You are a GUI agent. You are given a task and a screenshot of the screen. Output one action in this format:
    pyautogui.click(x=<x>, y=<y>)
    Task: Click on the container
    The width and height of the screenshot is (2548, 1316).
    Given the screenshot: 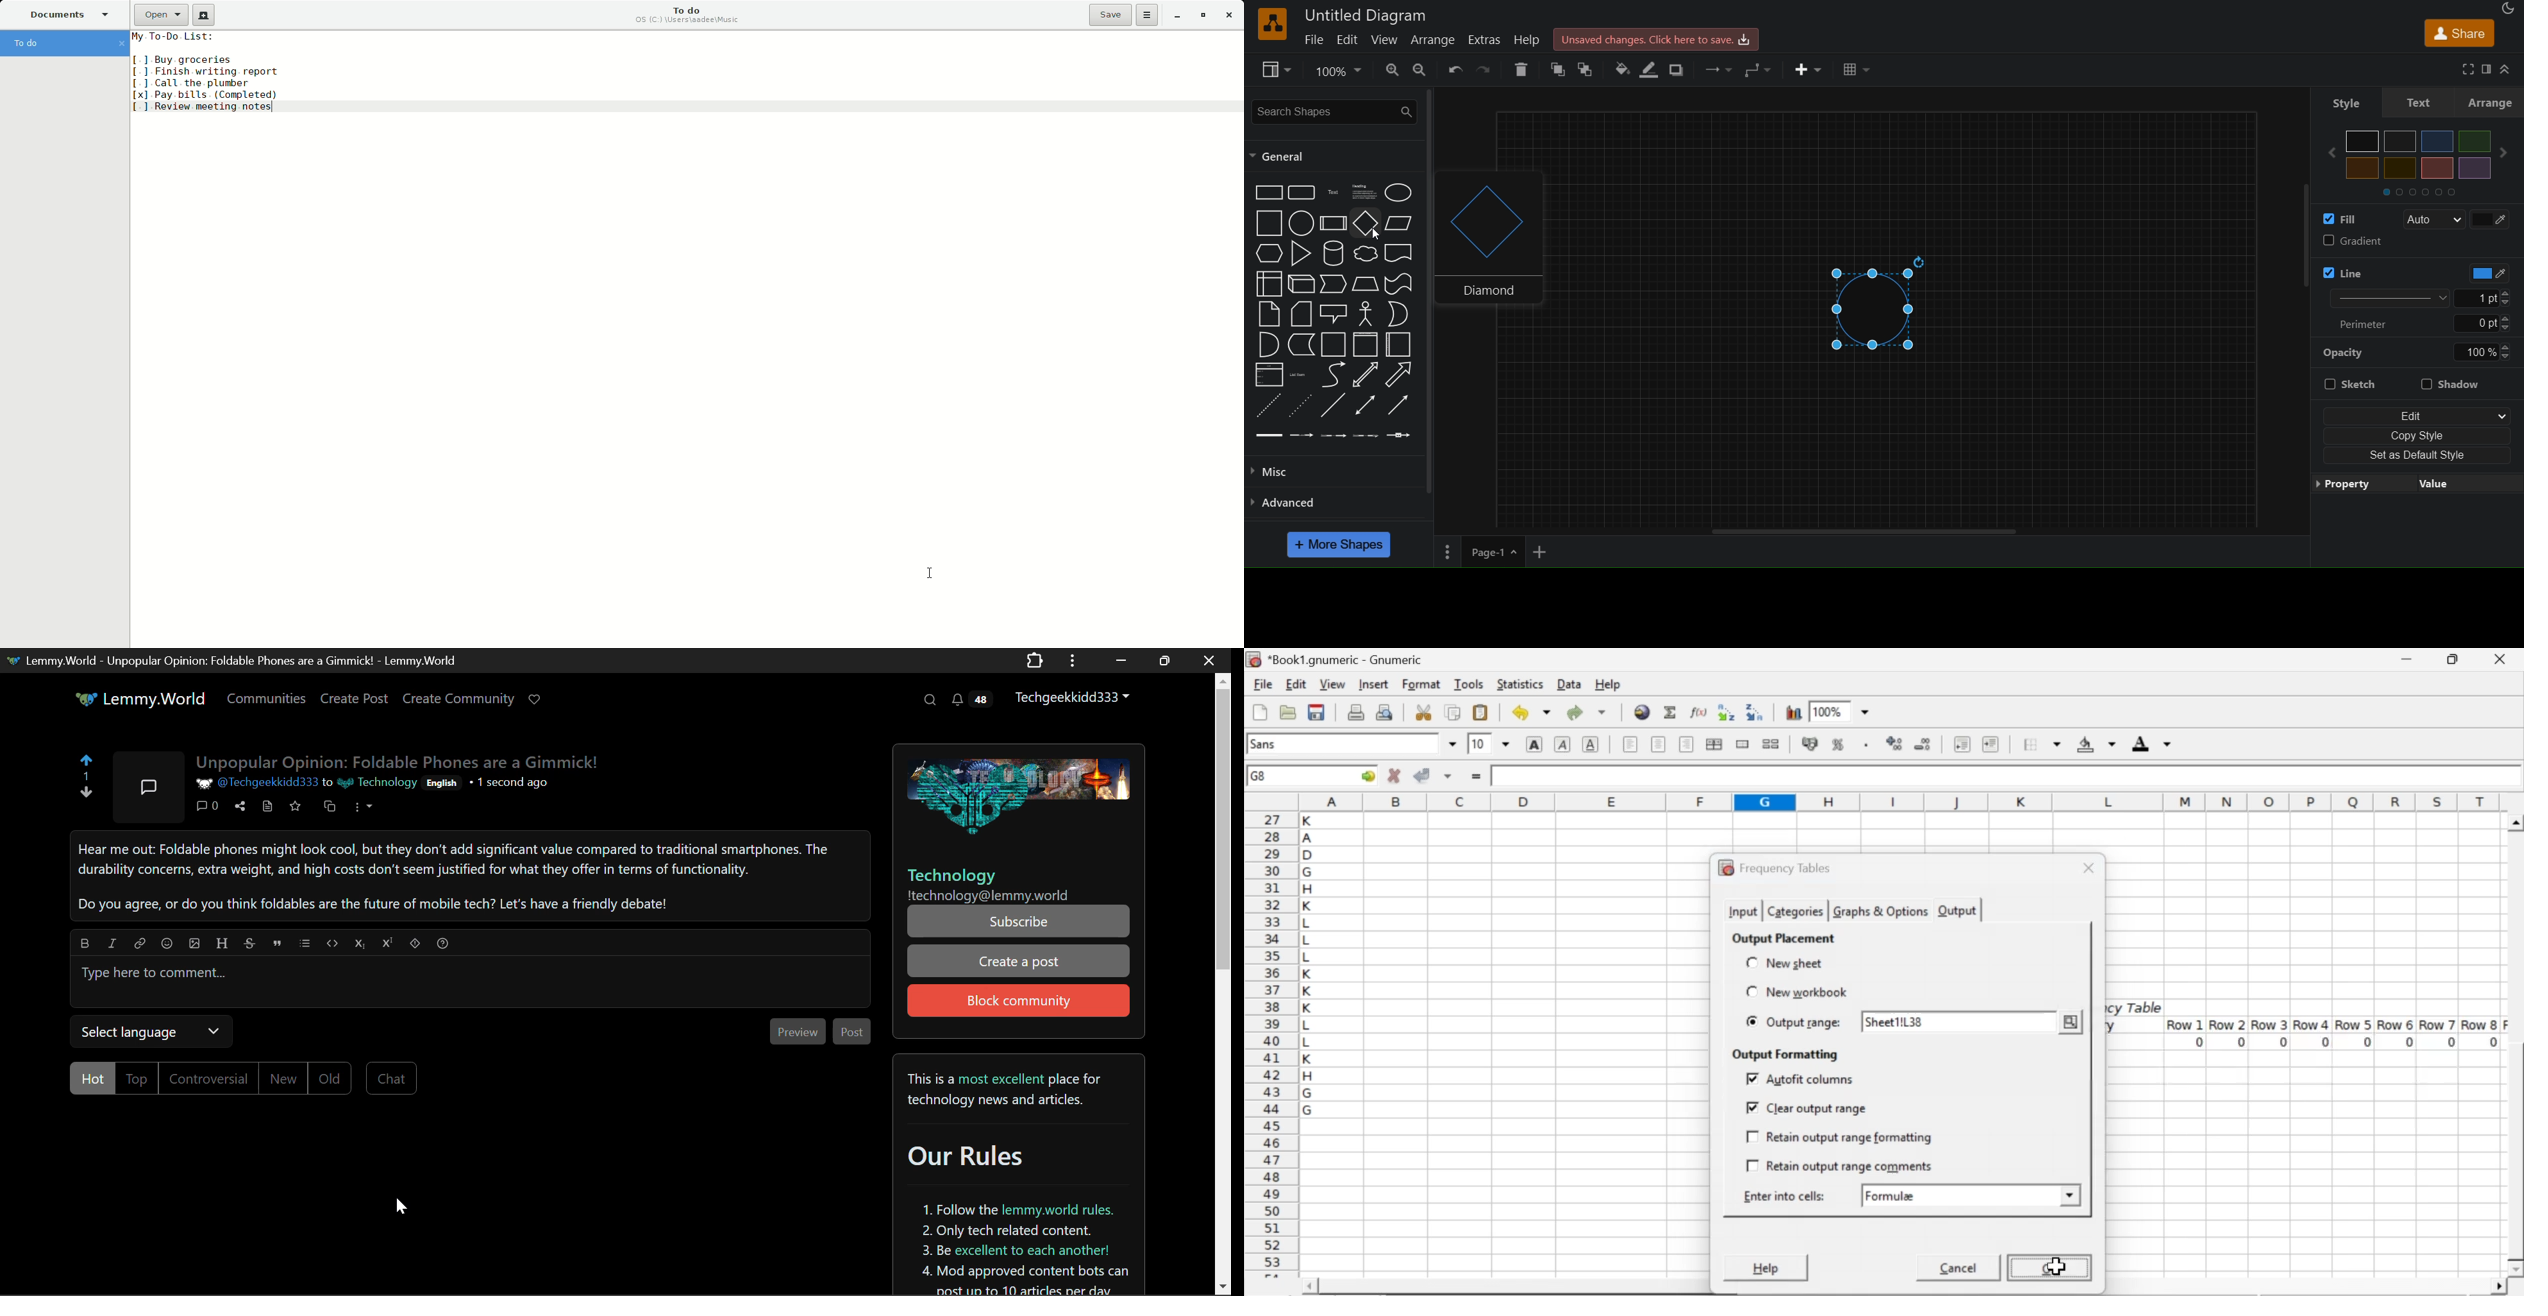 What is the action you would take?
    pyautogui.click(x=1335, y=345)
    